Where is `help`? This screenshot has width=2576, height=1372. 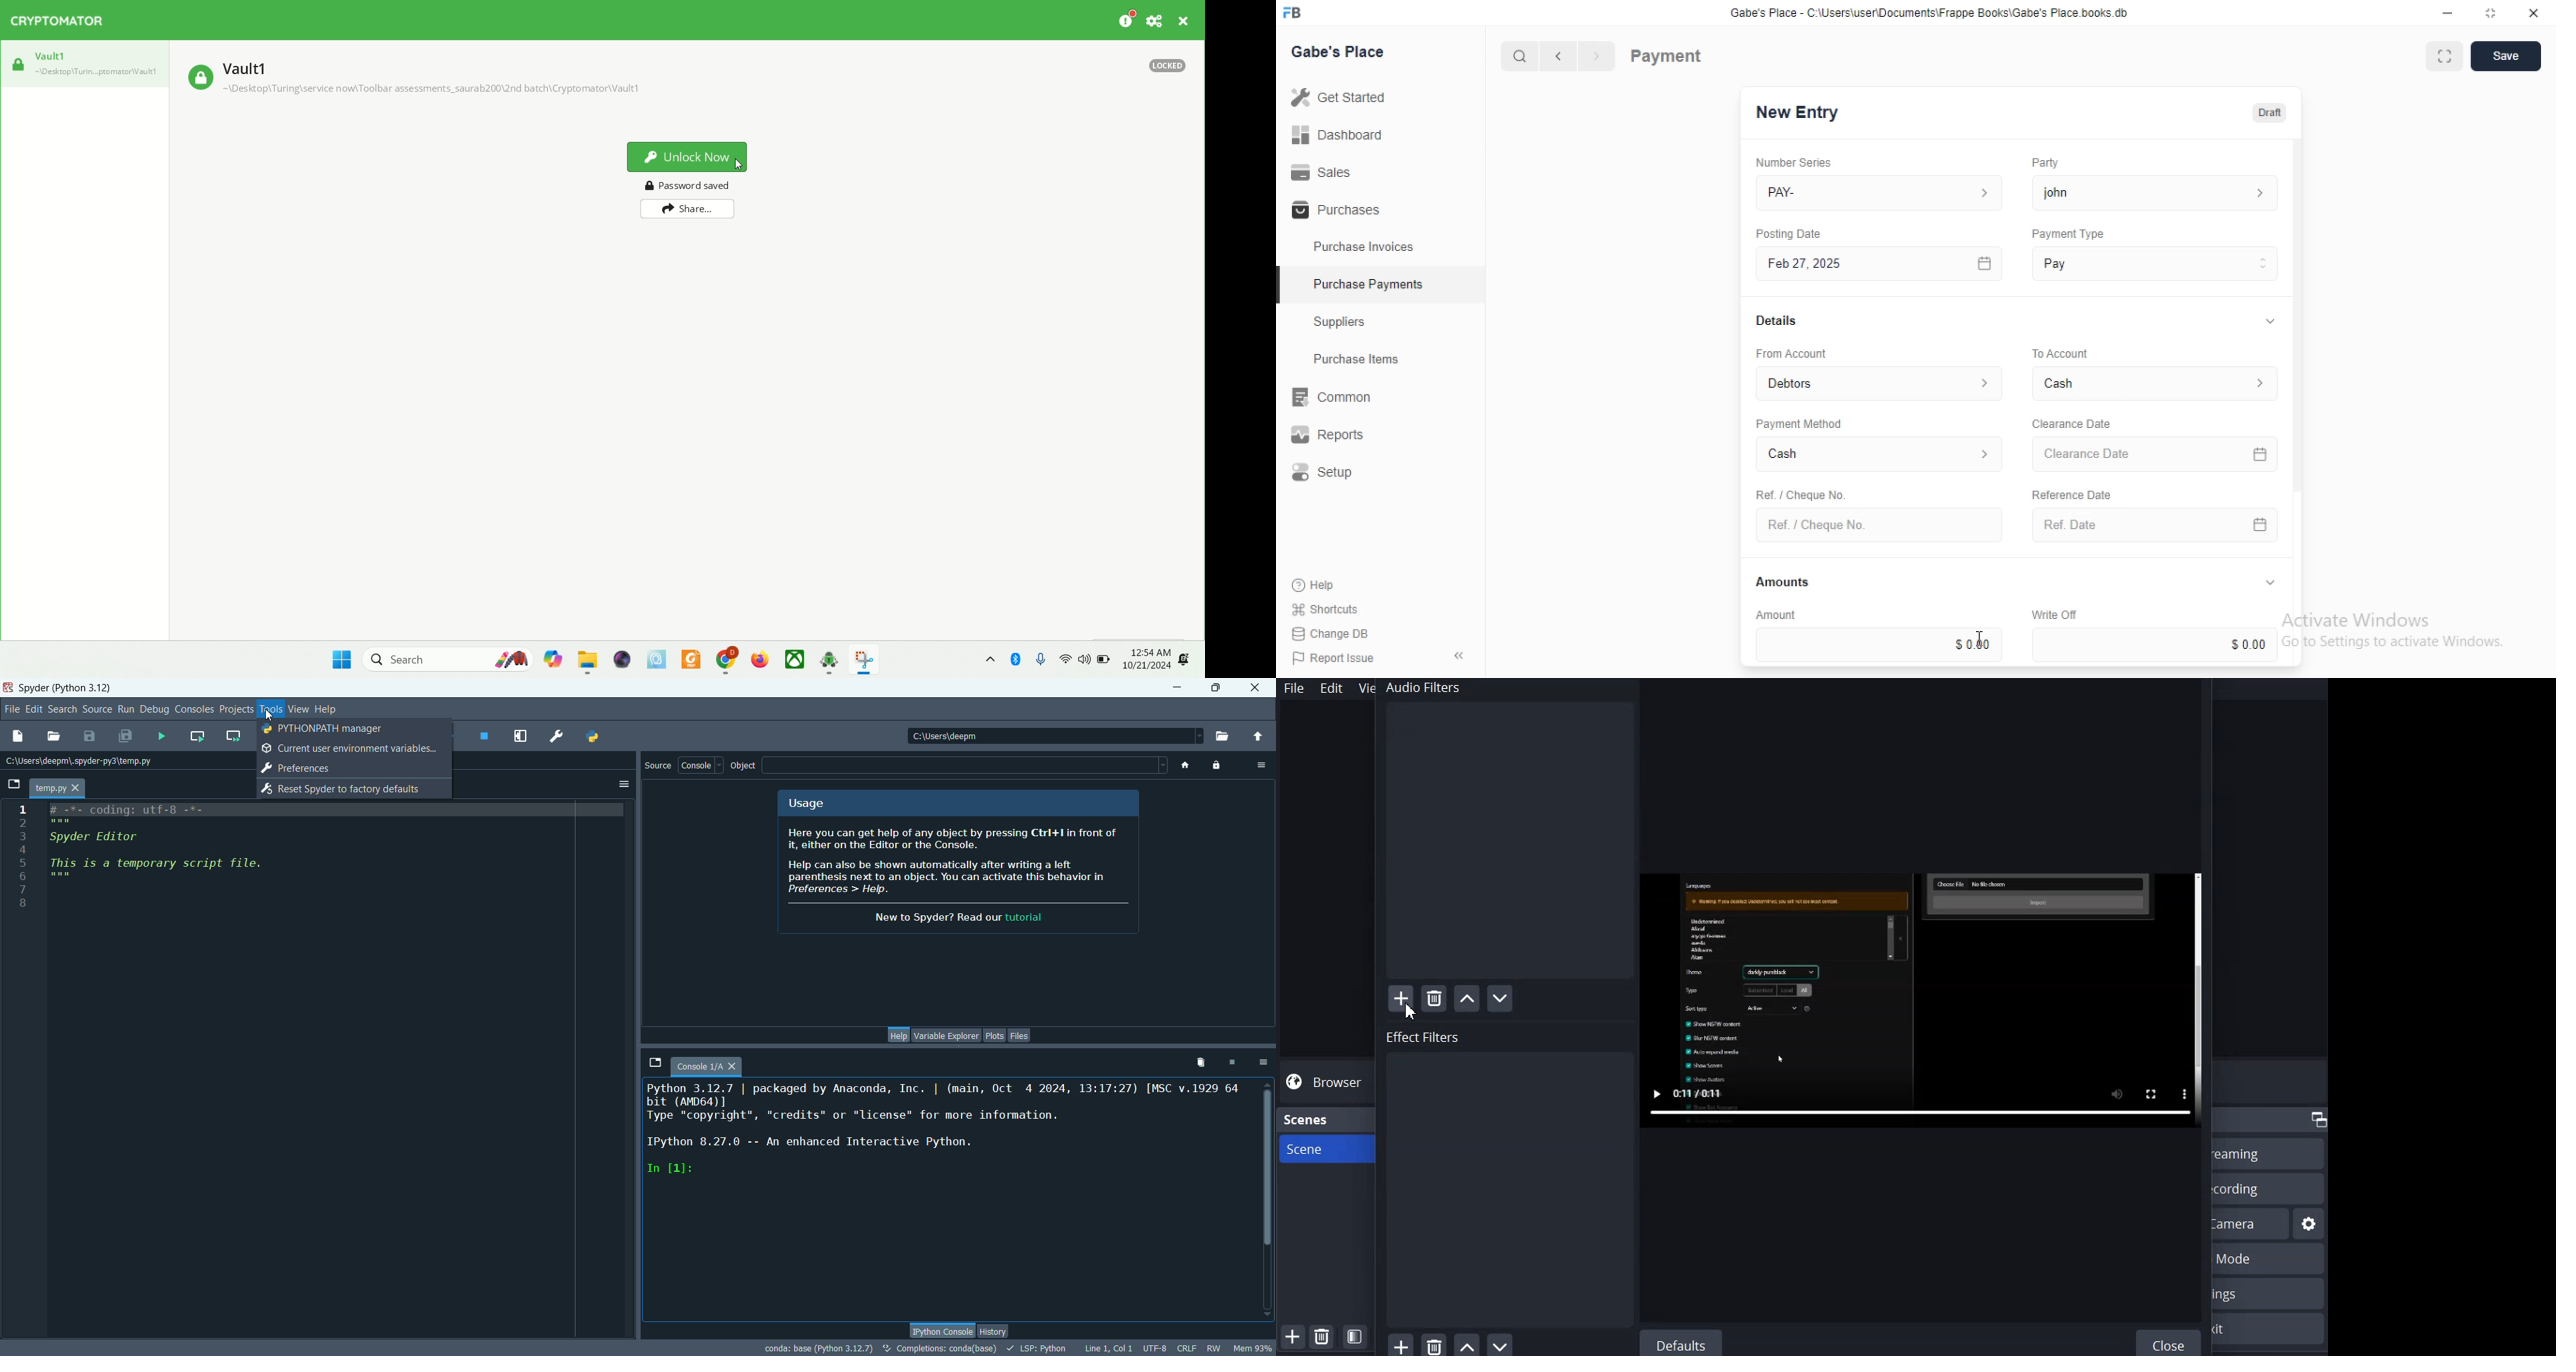
help is located at coordinates (899, 1035).